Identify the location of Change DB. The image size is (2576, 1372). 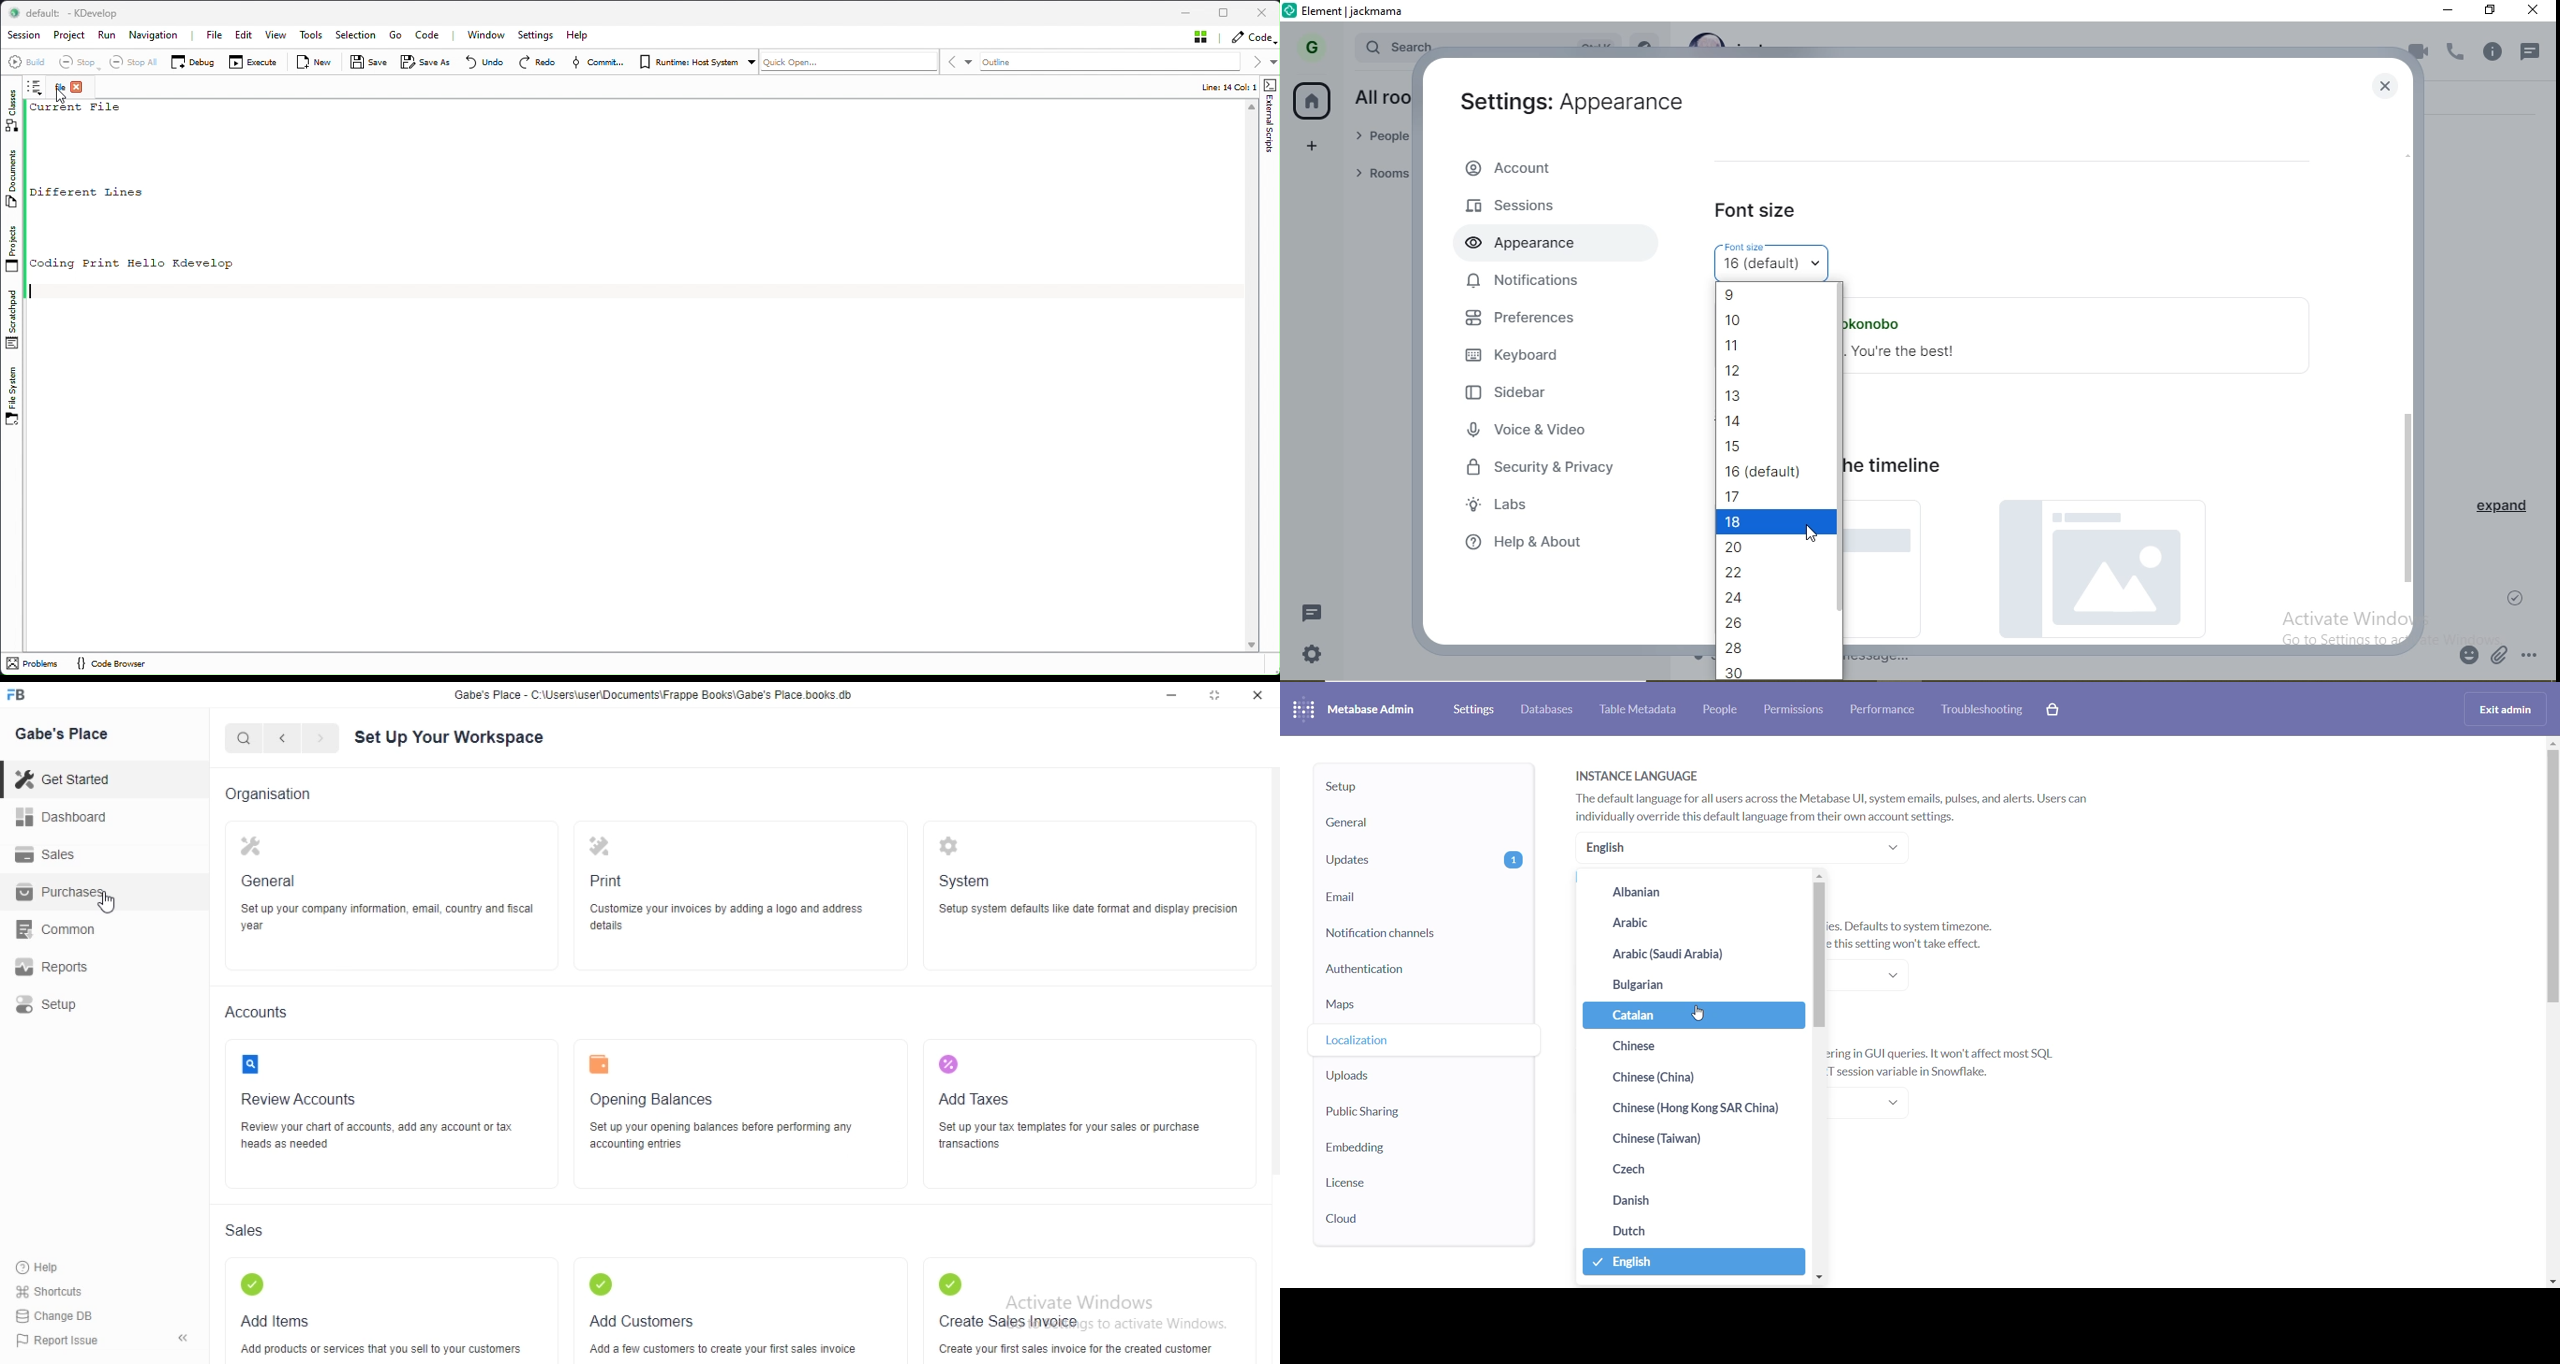
(54, 1316).